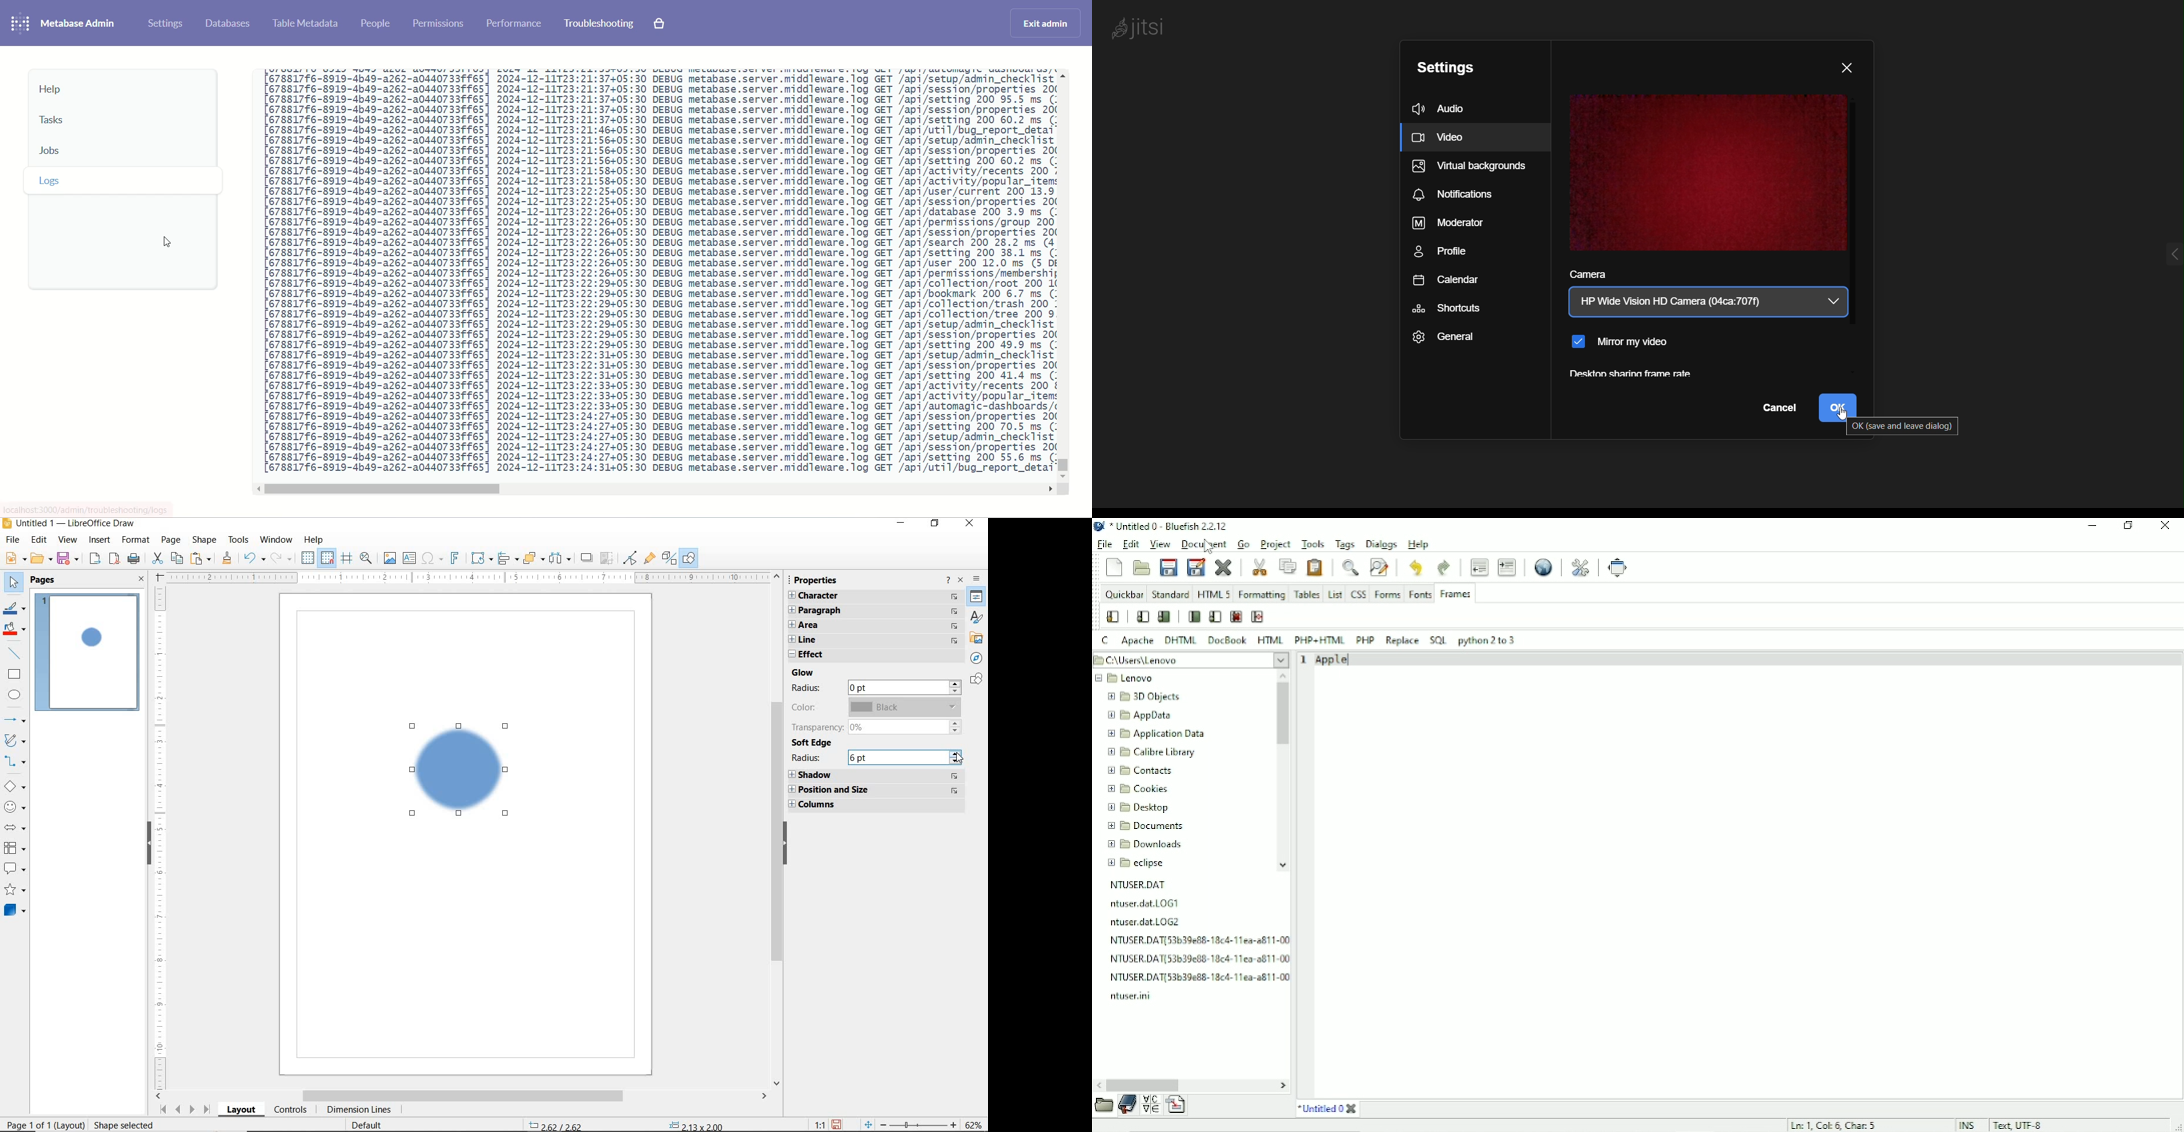 The width and height of the screenshot is (2184, 1148). Describe the element at coordinates (1315, 567) in the screenshot. I see `Paste` at that location.